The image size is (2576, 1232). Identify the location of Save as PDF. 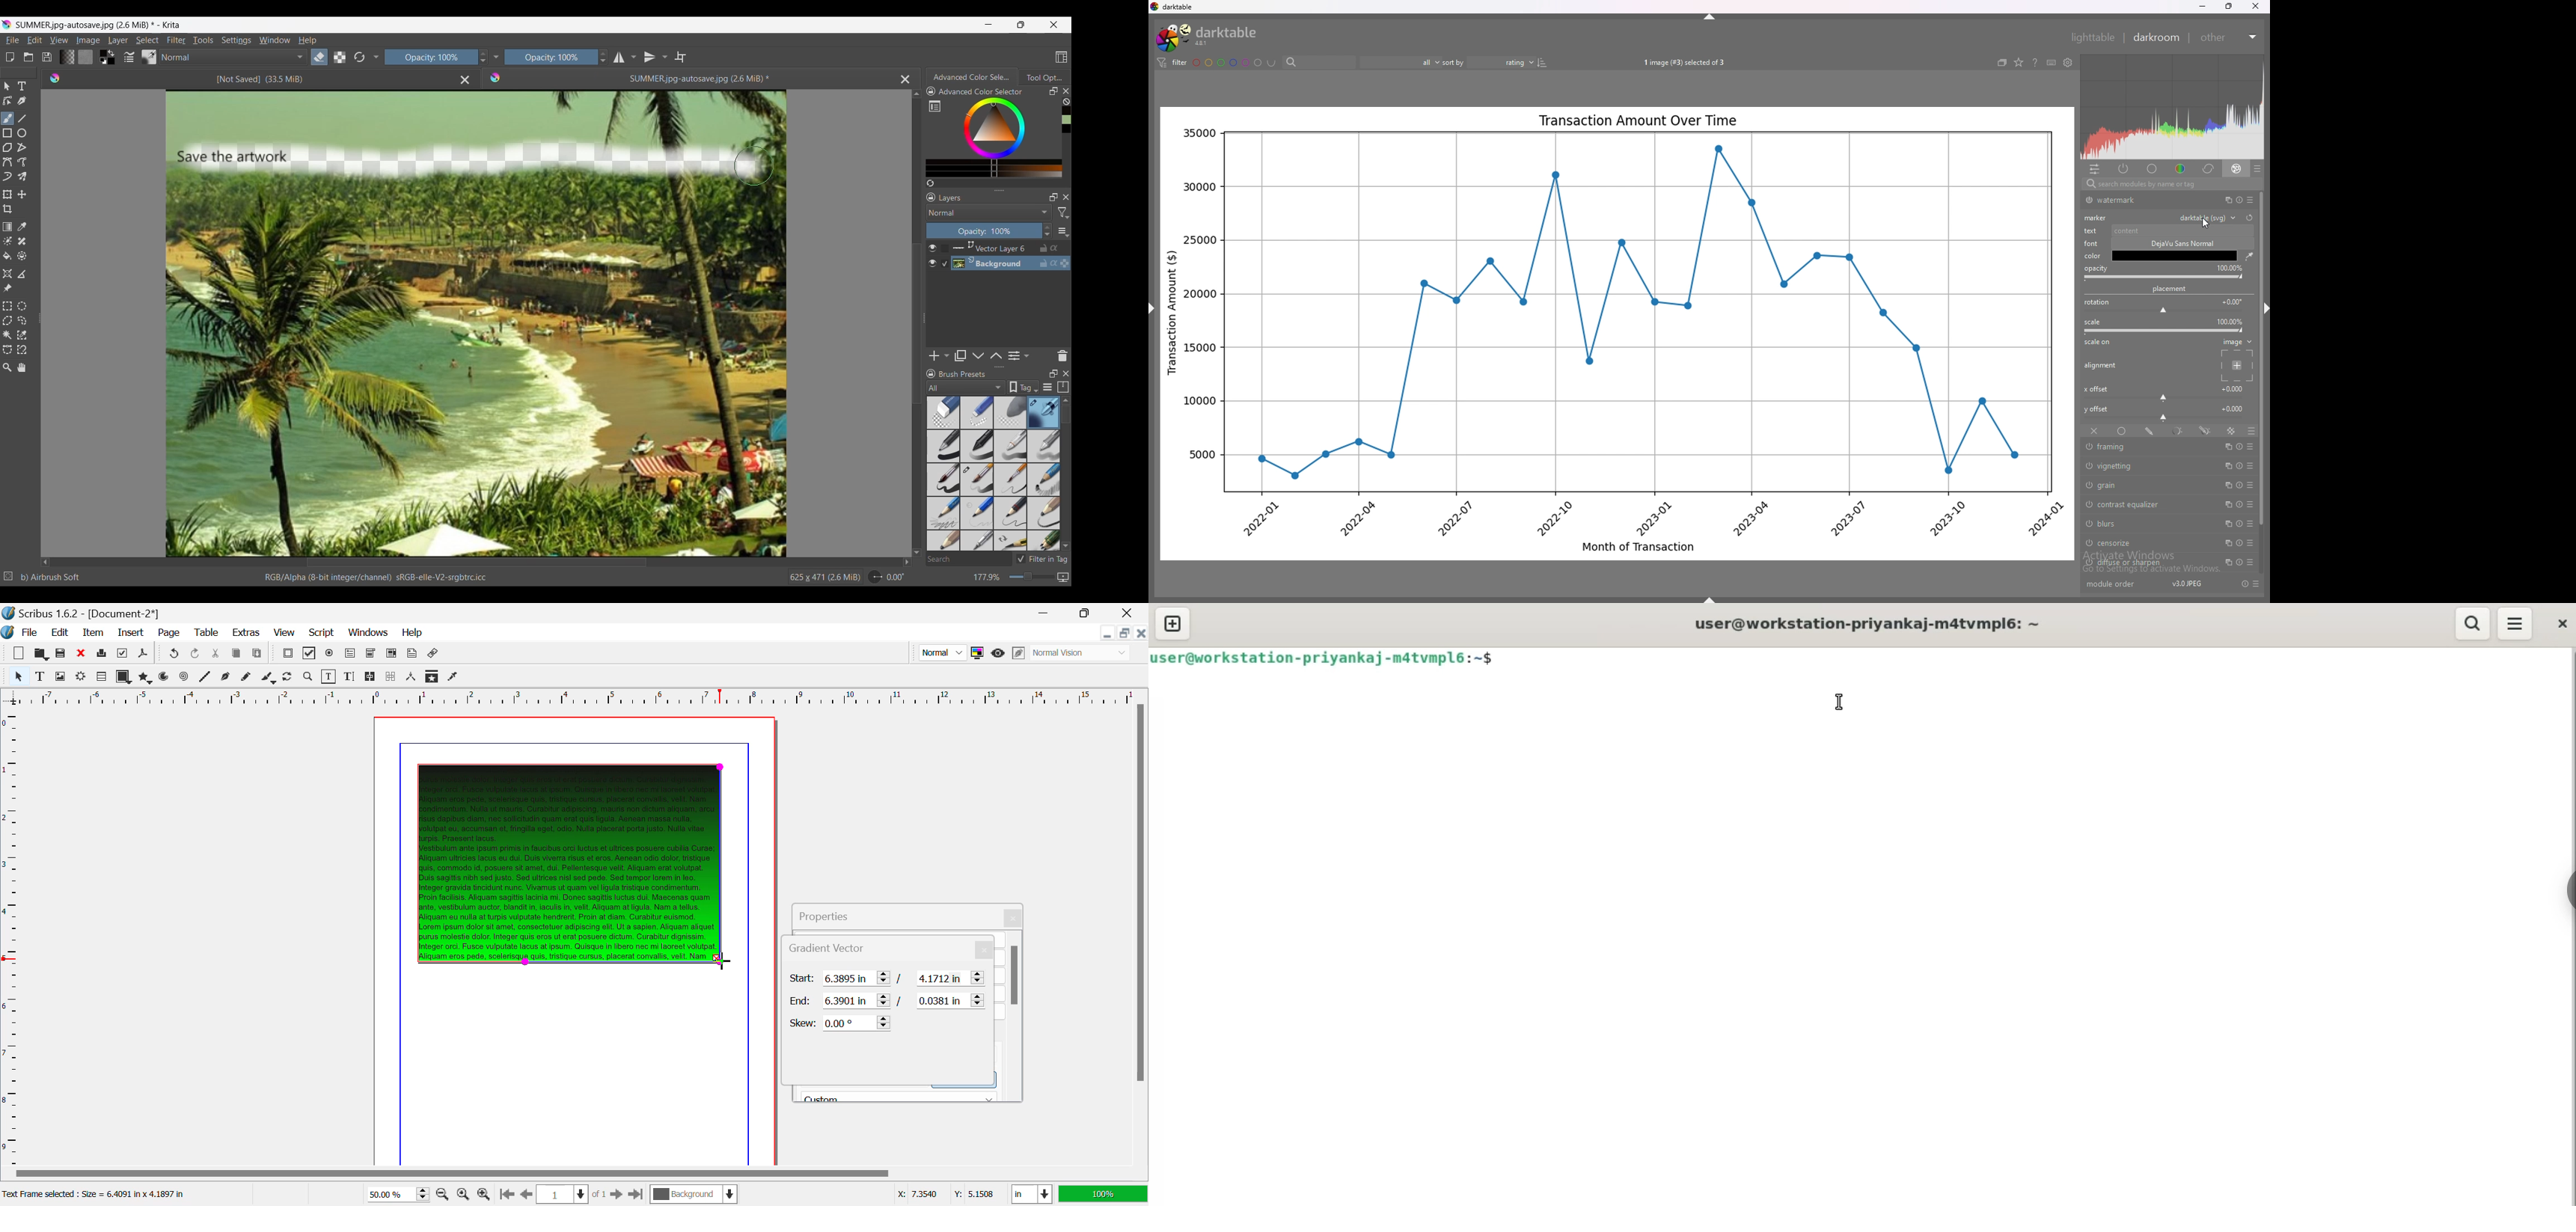
(144, 654).